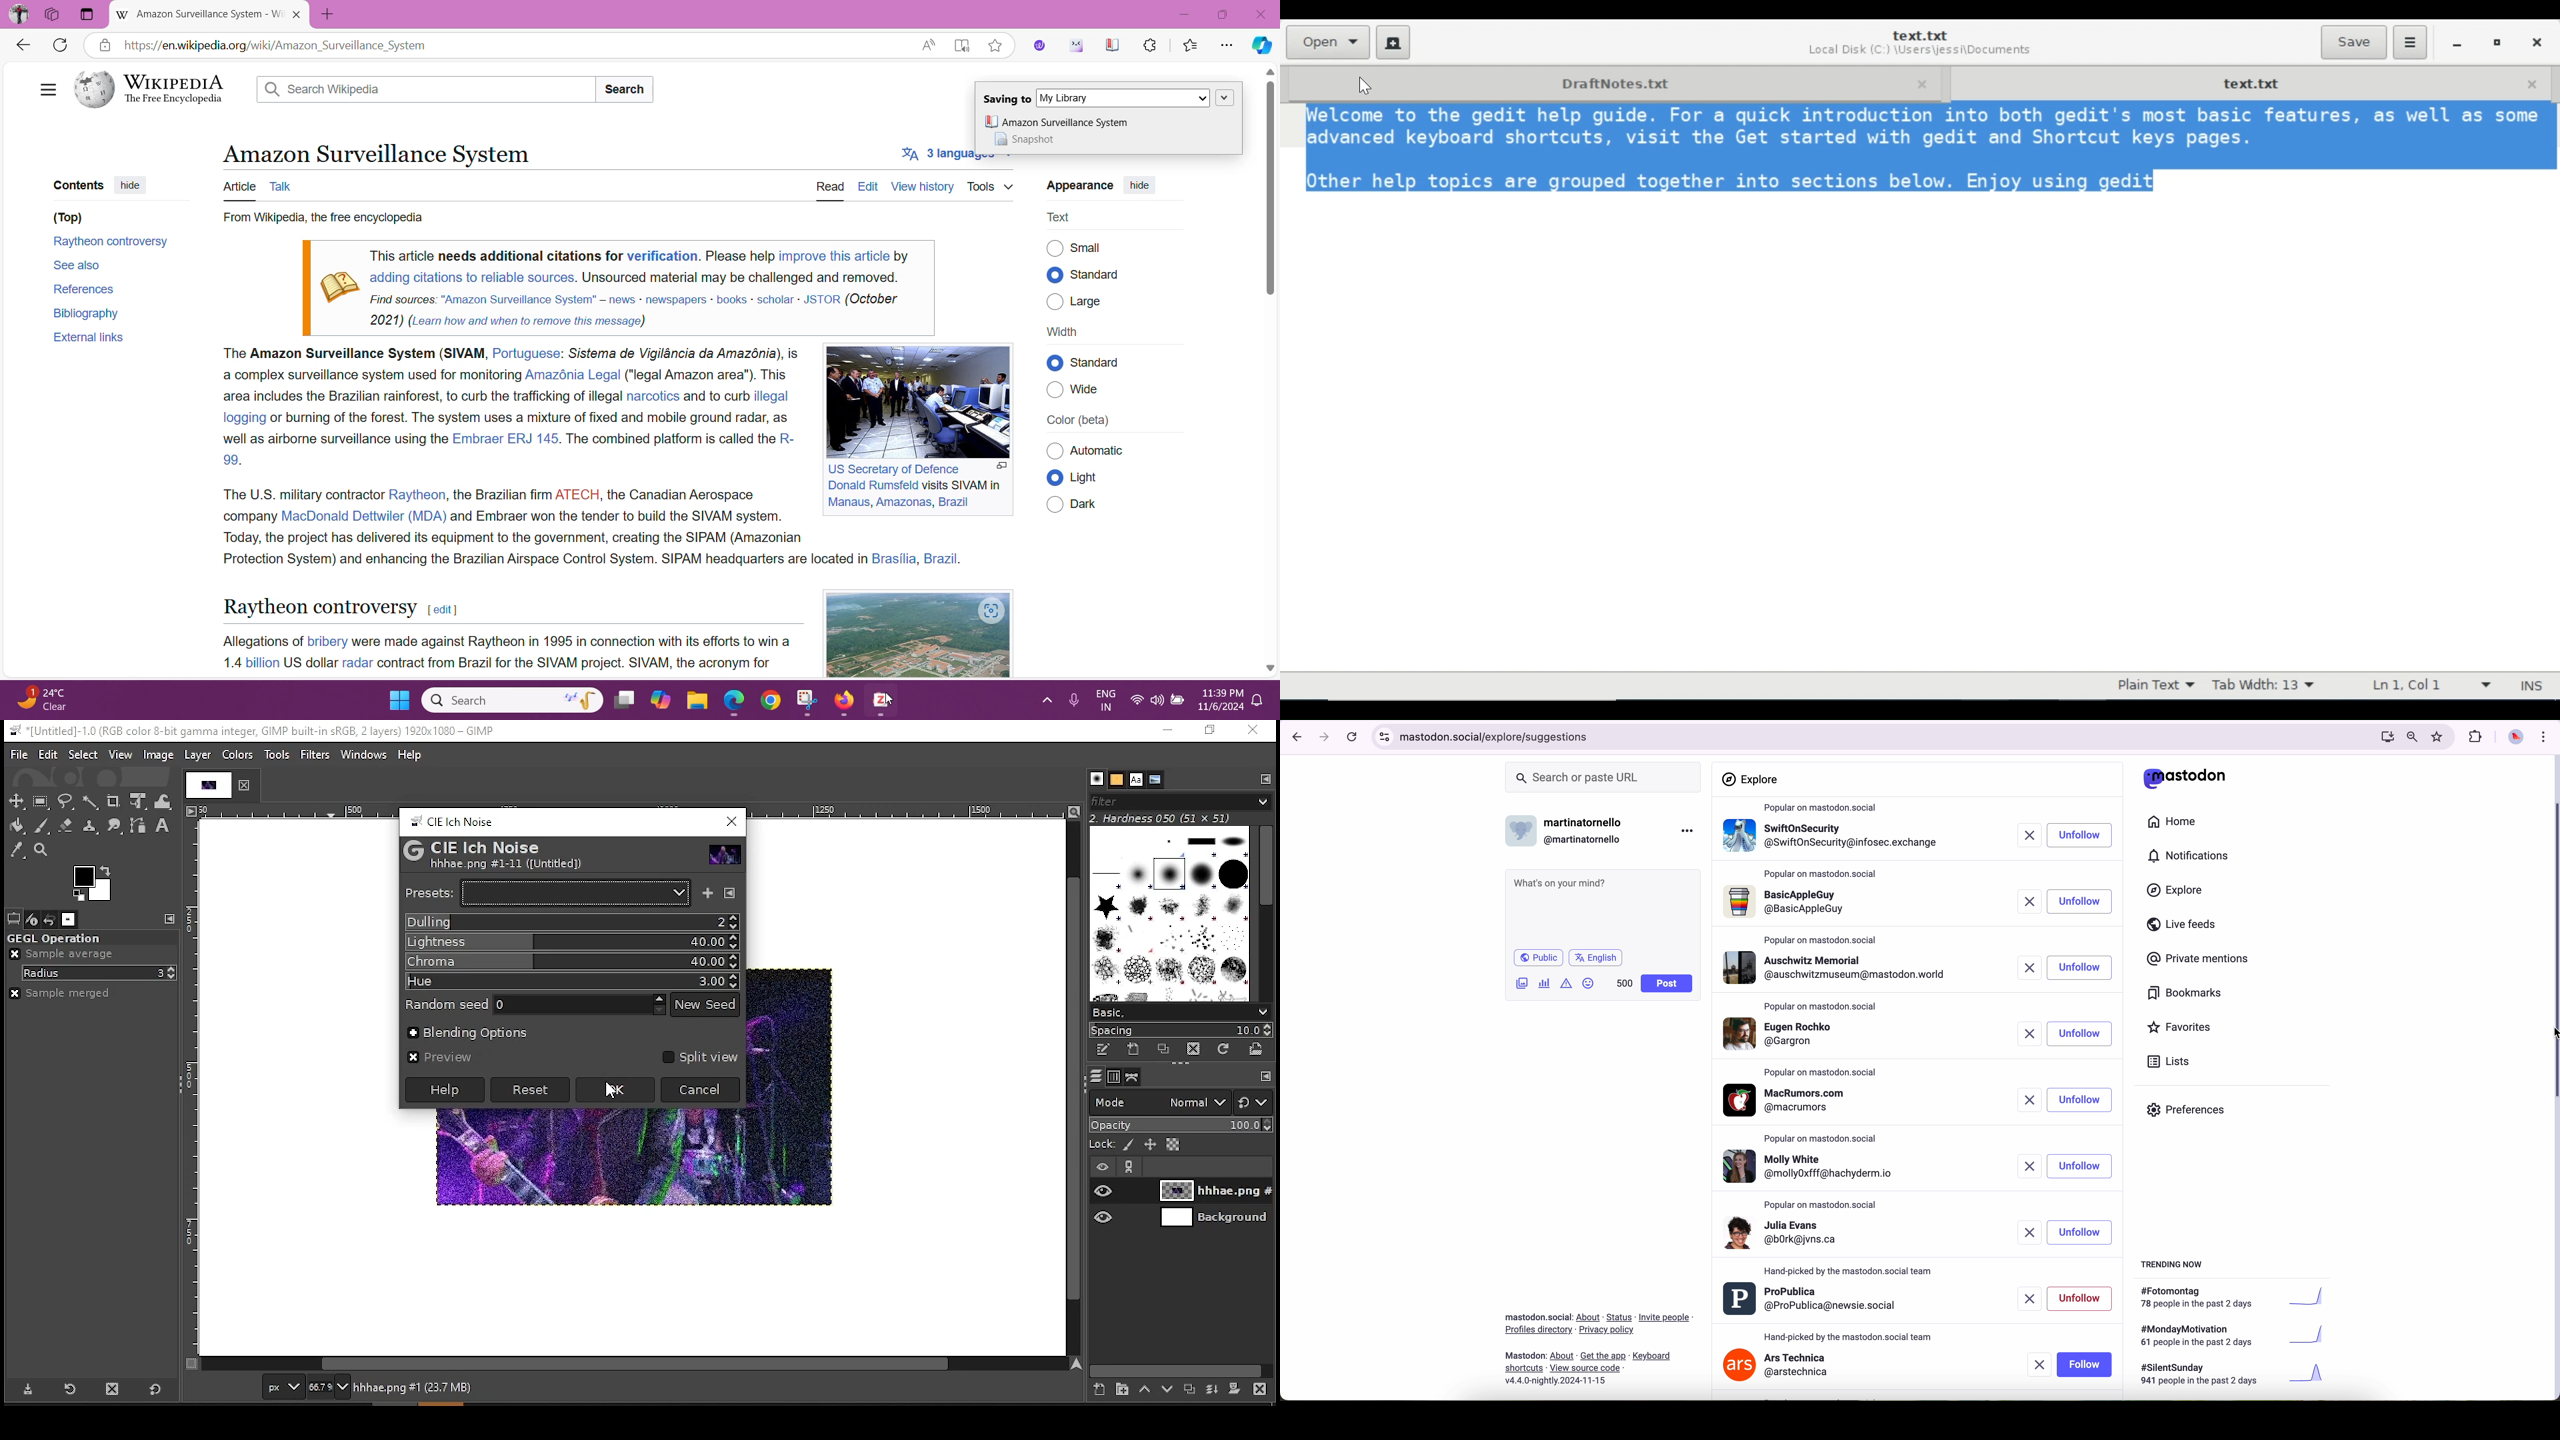 This screenshot has height=1456, width=2576. I want to click on Selected, so click(1055, 479).